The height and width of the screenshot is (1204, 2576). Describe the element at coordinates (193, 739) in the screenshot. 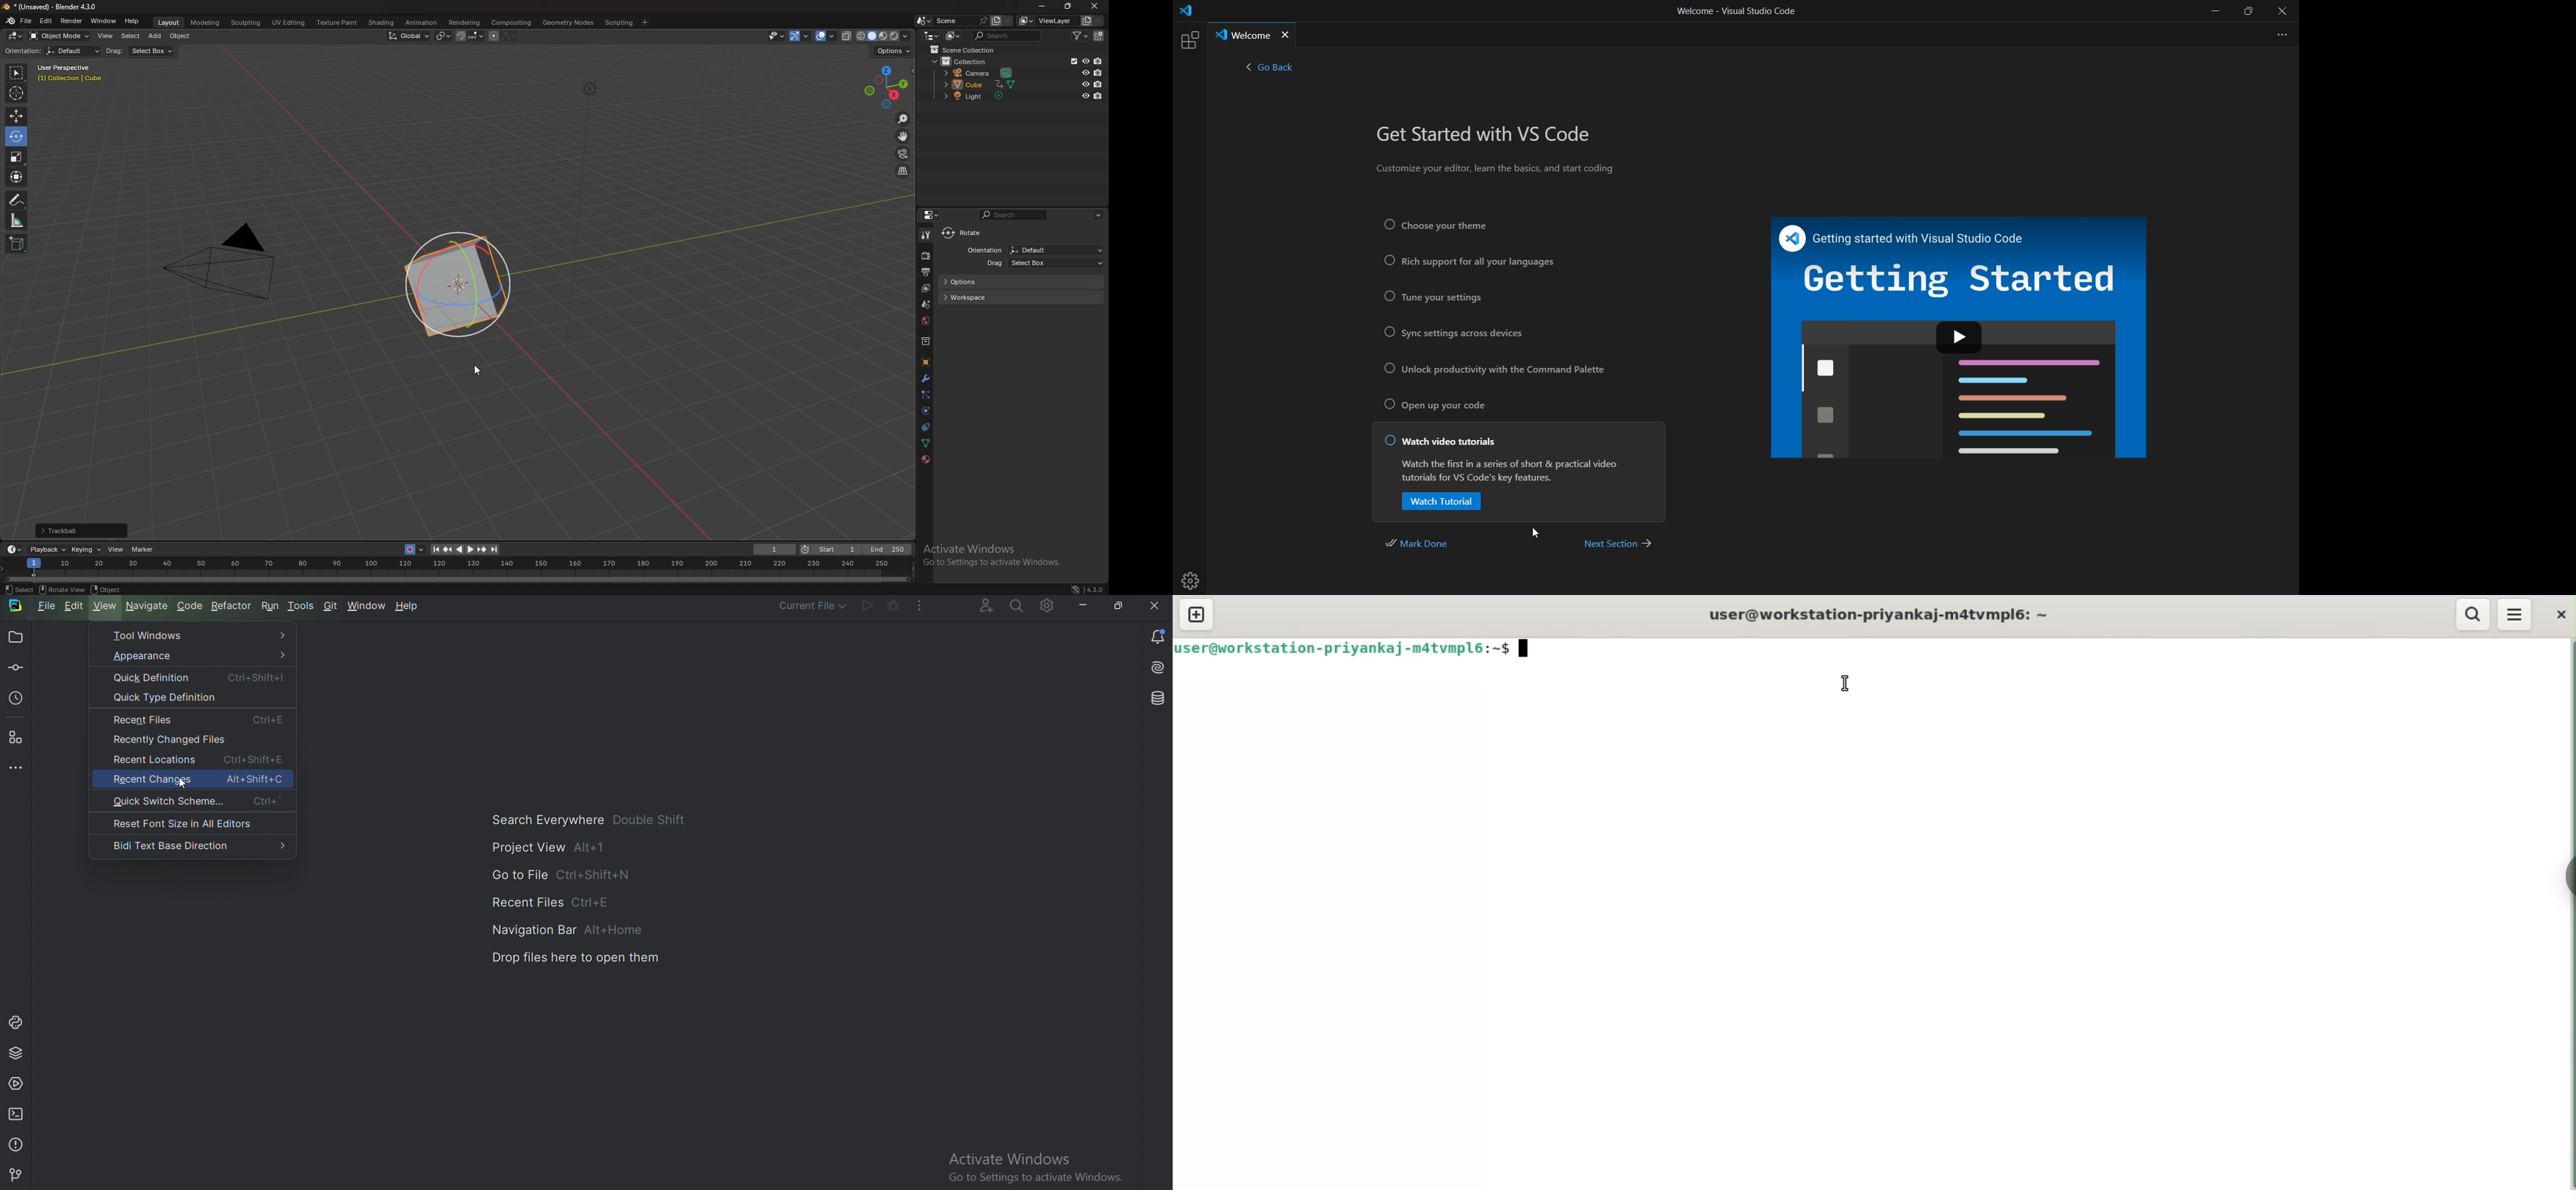

I see `Recently changed files` at that location.